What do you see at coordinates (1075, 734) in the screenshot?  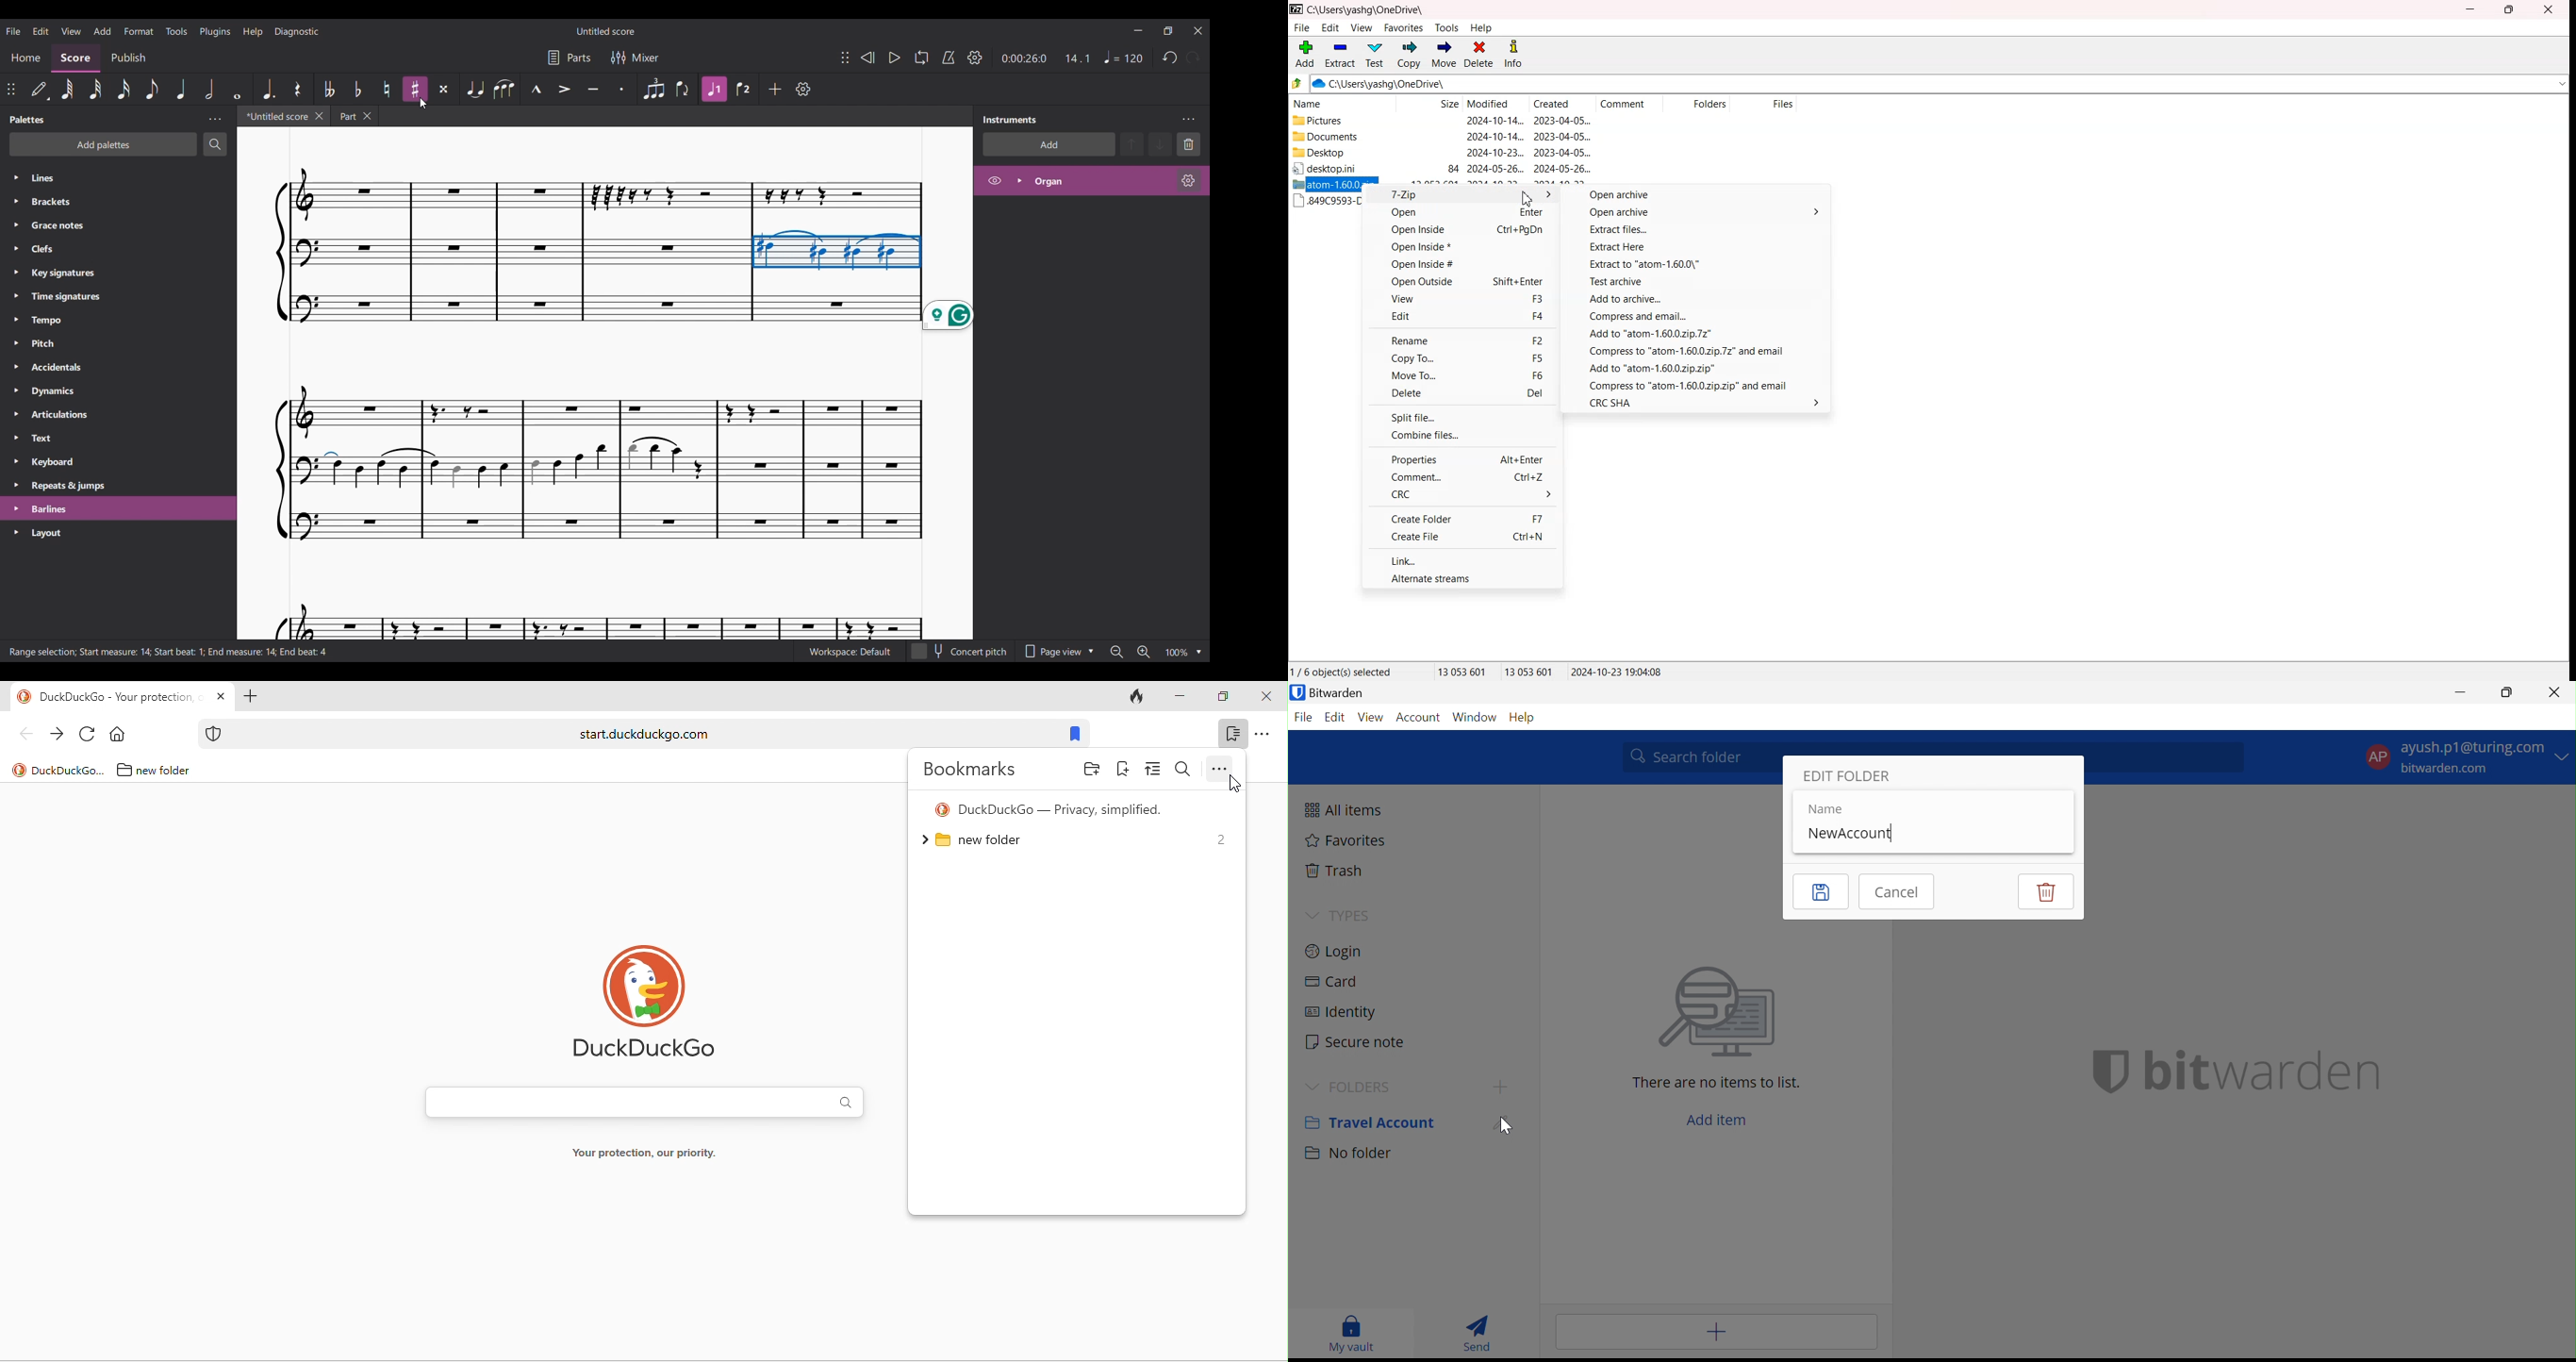 I see `bookmark` at bounding box center [1075, 734].